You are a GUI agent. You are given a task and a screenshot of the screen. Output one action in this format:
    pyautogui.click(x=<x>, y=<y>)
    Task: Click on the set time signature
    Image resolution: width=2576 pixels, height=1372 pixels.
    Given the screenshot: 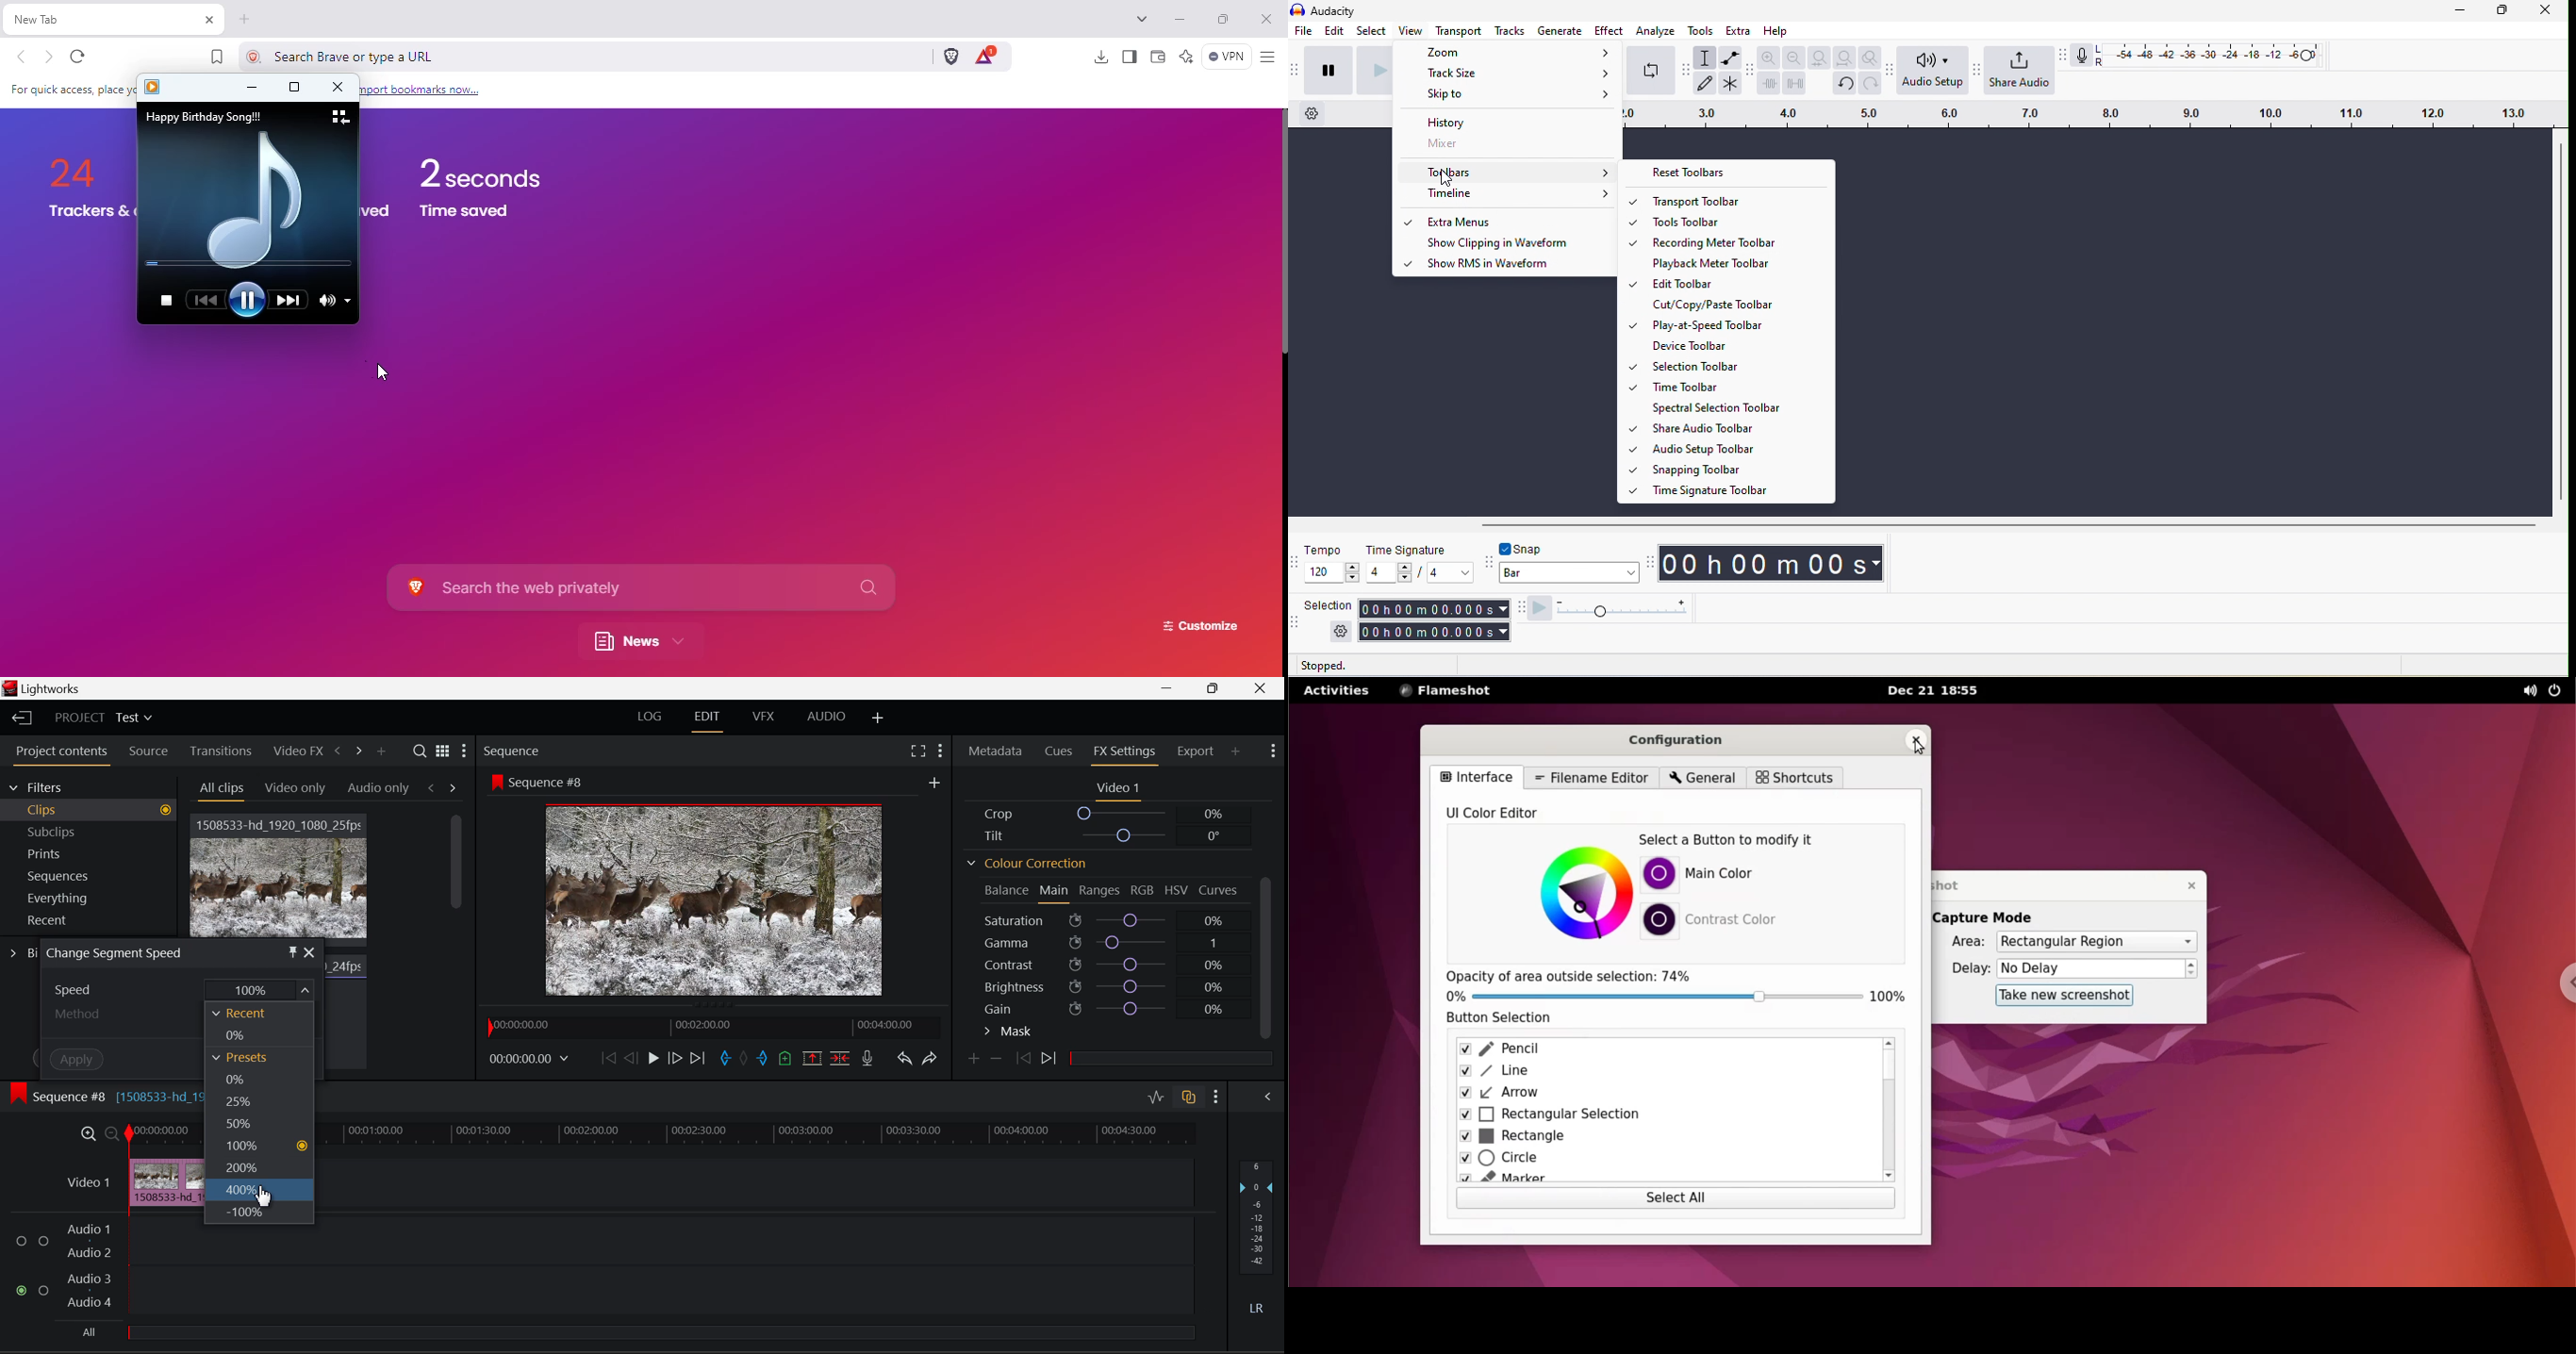 What is the action you would take?
    pyautogui.click(x=1389, y=572)
    